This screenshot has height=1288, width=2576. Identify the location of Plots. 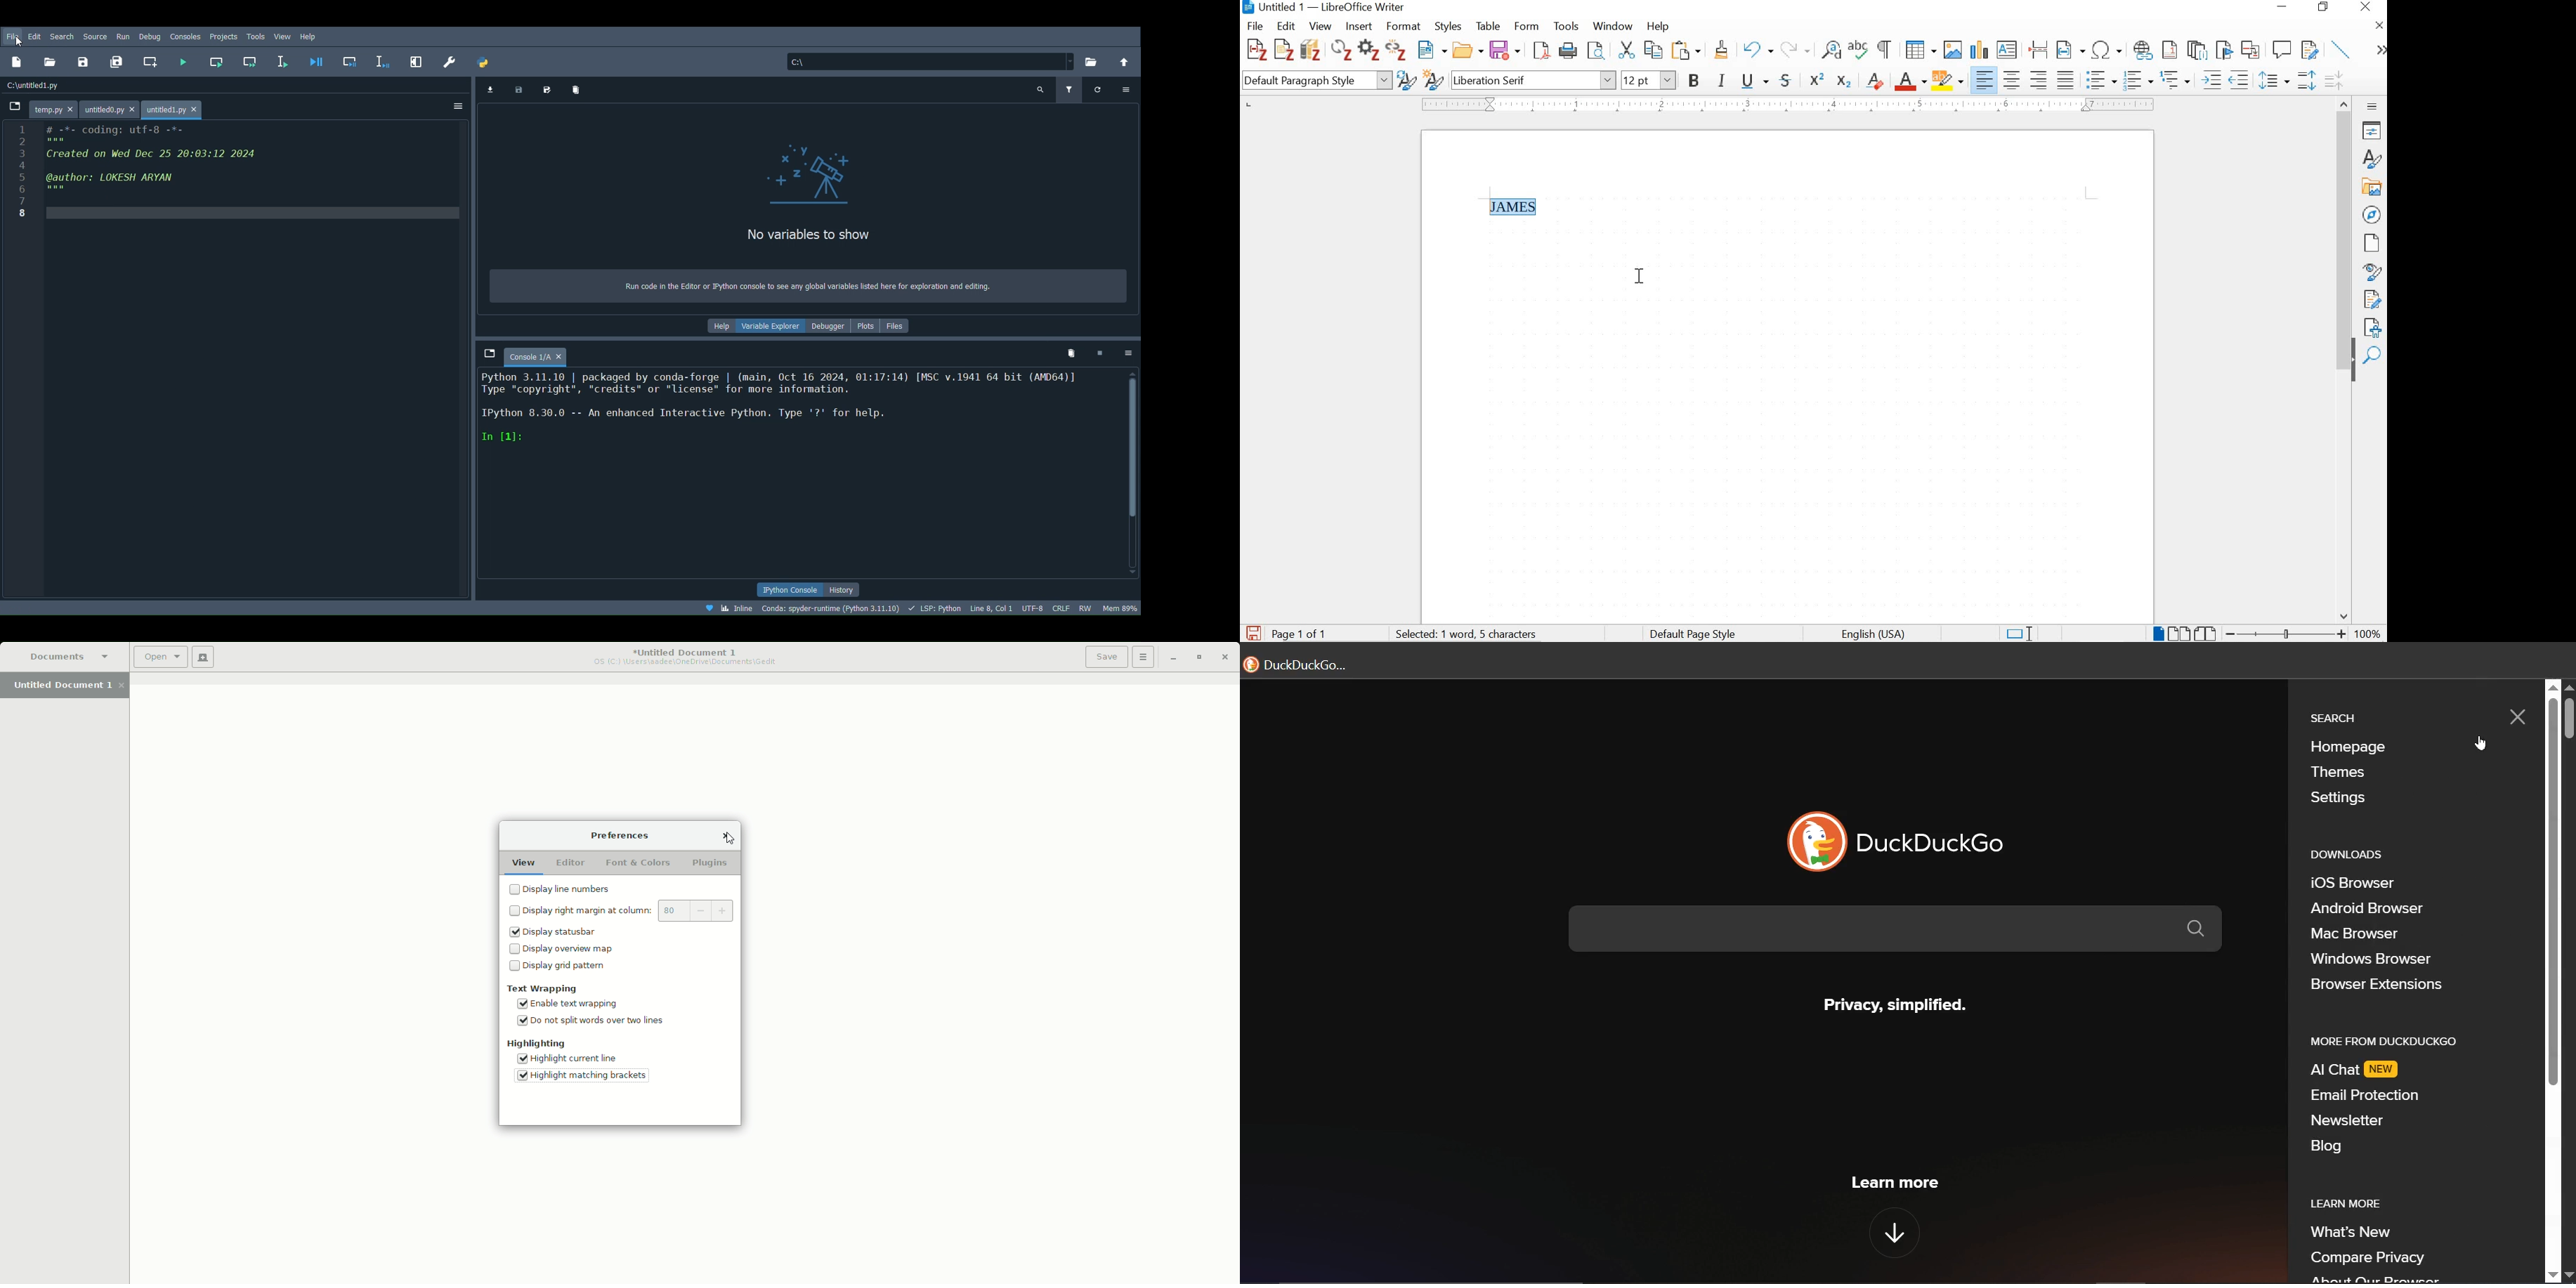
(867, 326).